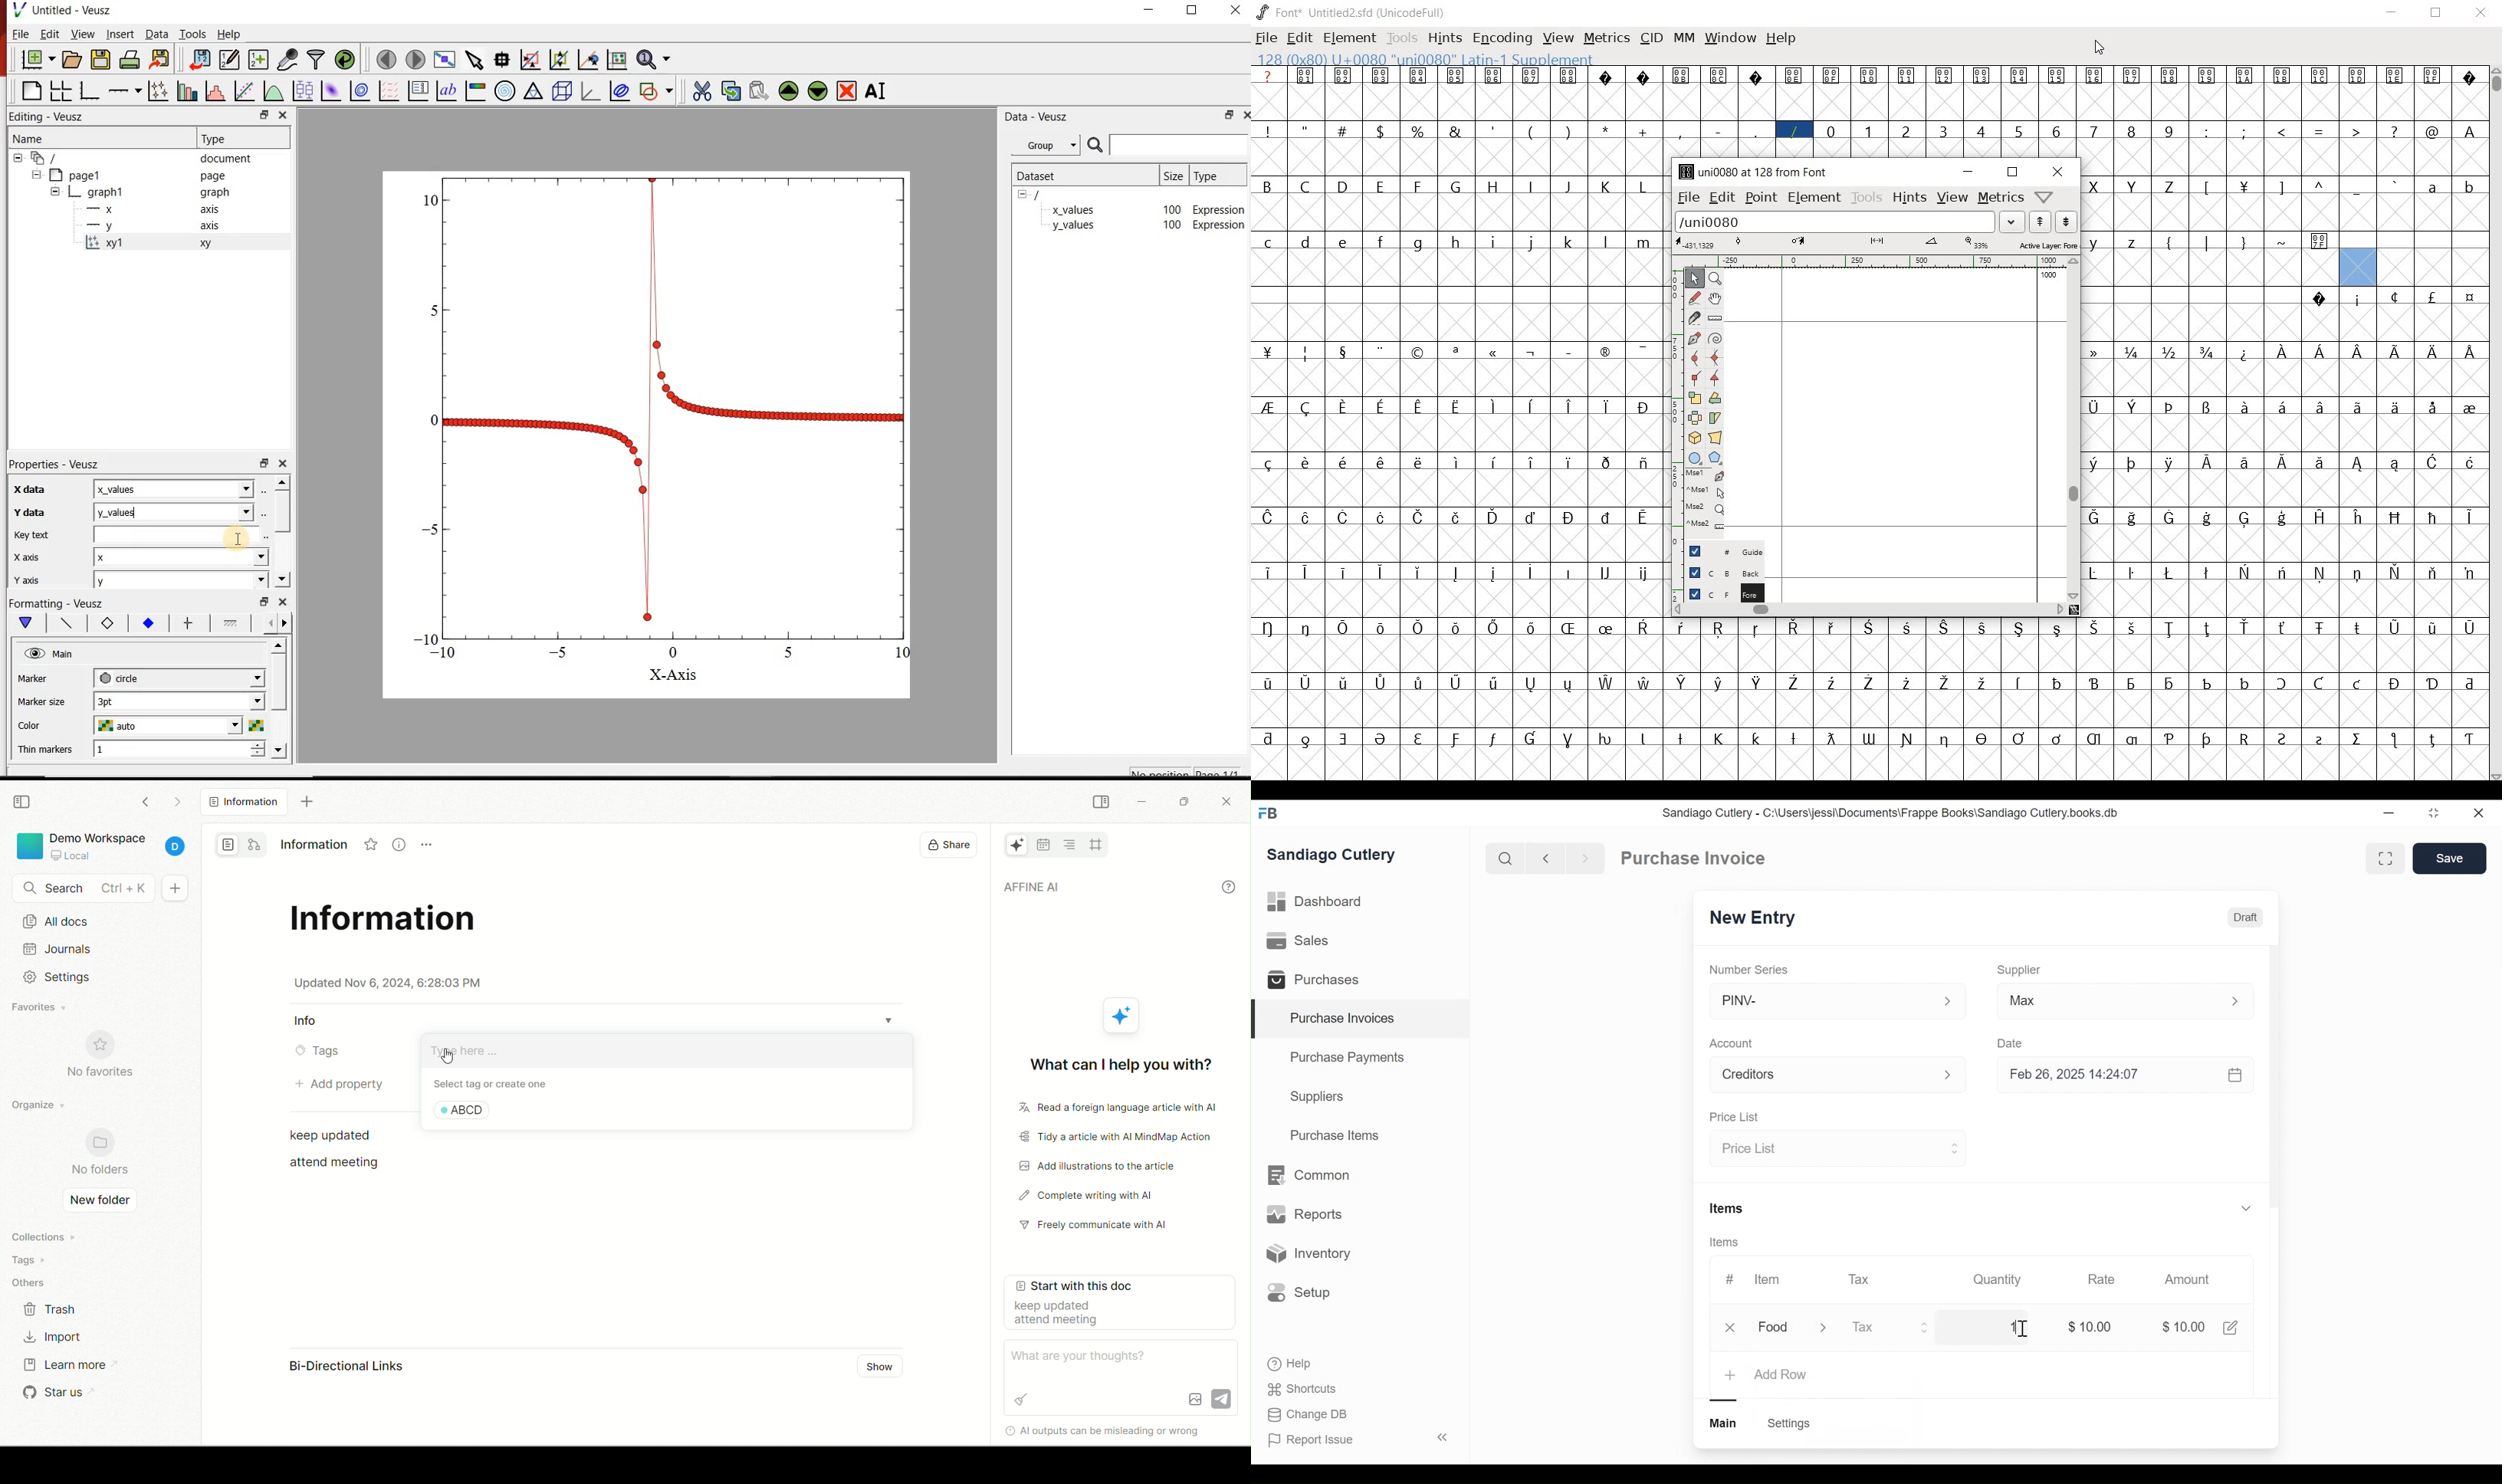 The width and height of the screenshot is (2520, 1484). Describe the element at coordinates (1826, 1150) in the screenshot. I see `Price List` at that location.